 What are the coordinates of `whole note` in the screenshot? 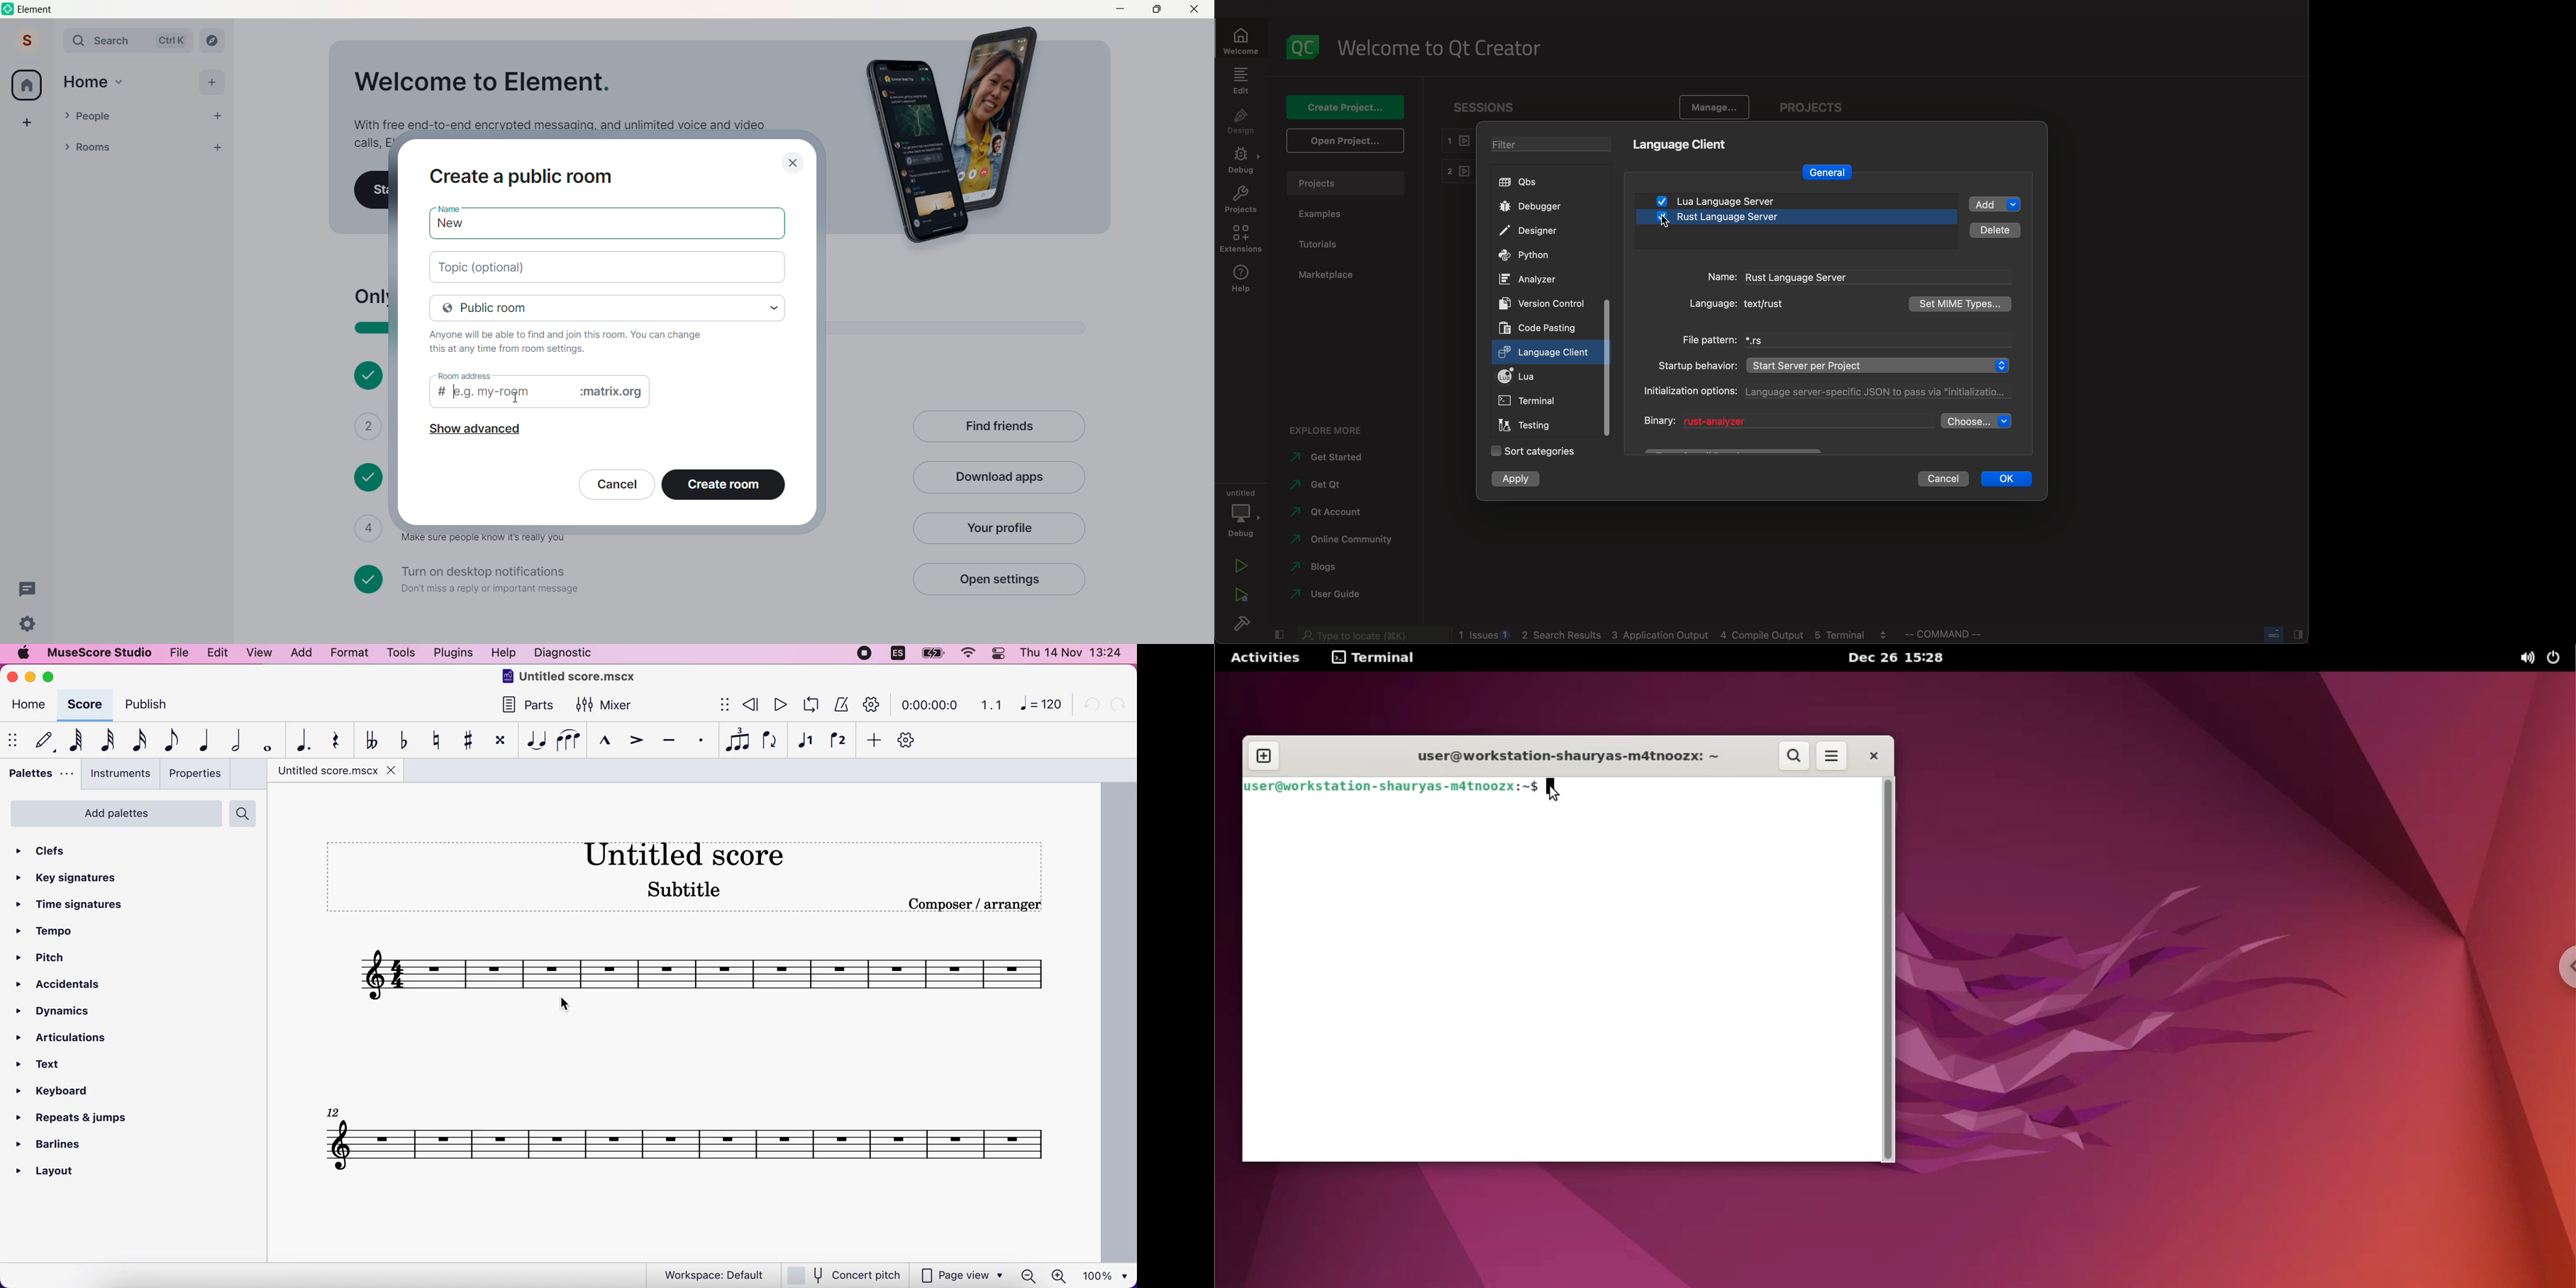 It's located at (263, 743).